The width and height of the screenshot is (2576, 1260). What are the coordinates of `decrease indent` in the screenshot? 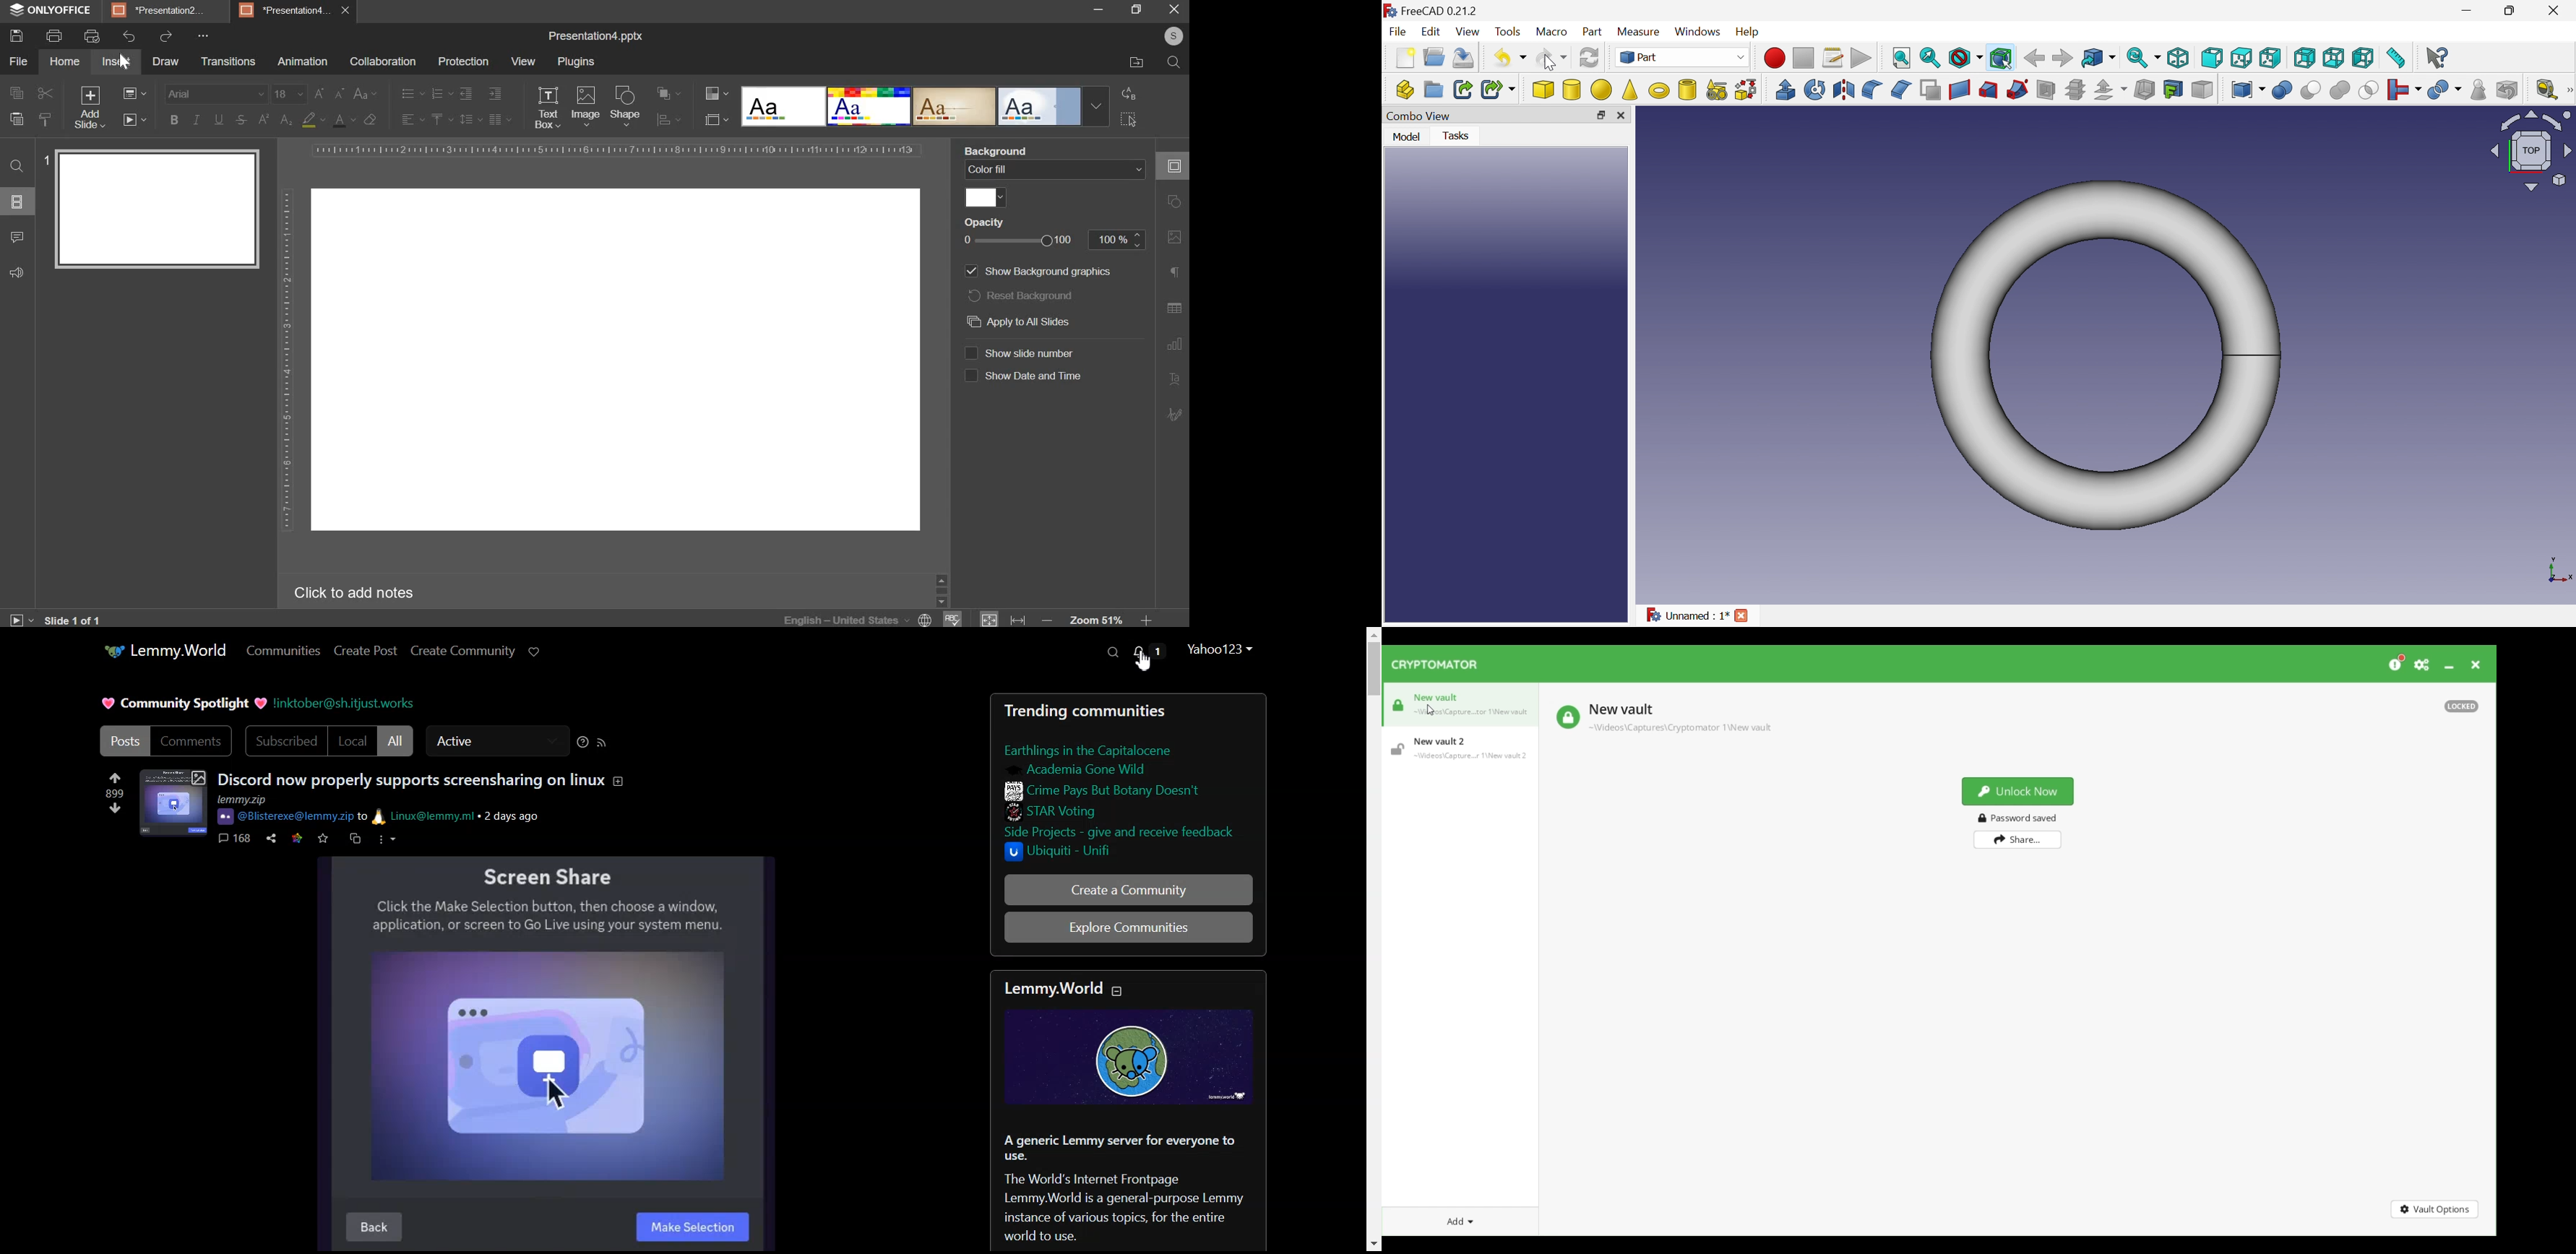 It's located at (465, 92).